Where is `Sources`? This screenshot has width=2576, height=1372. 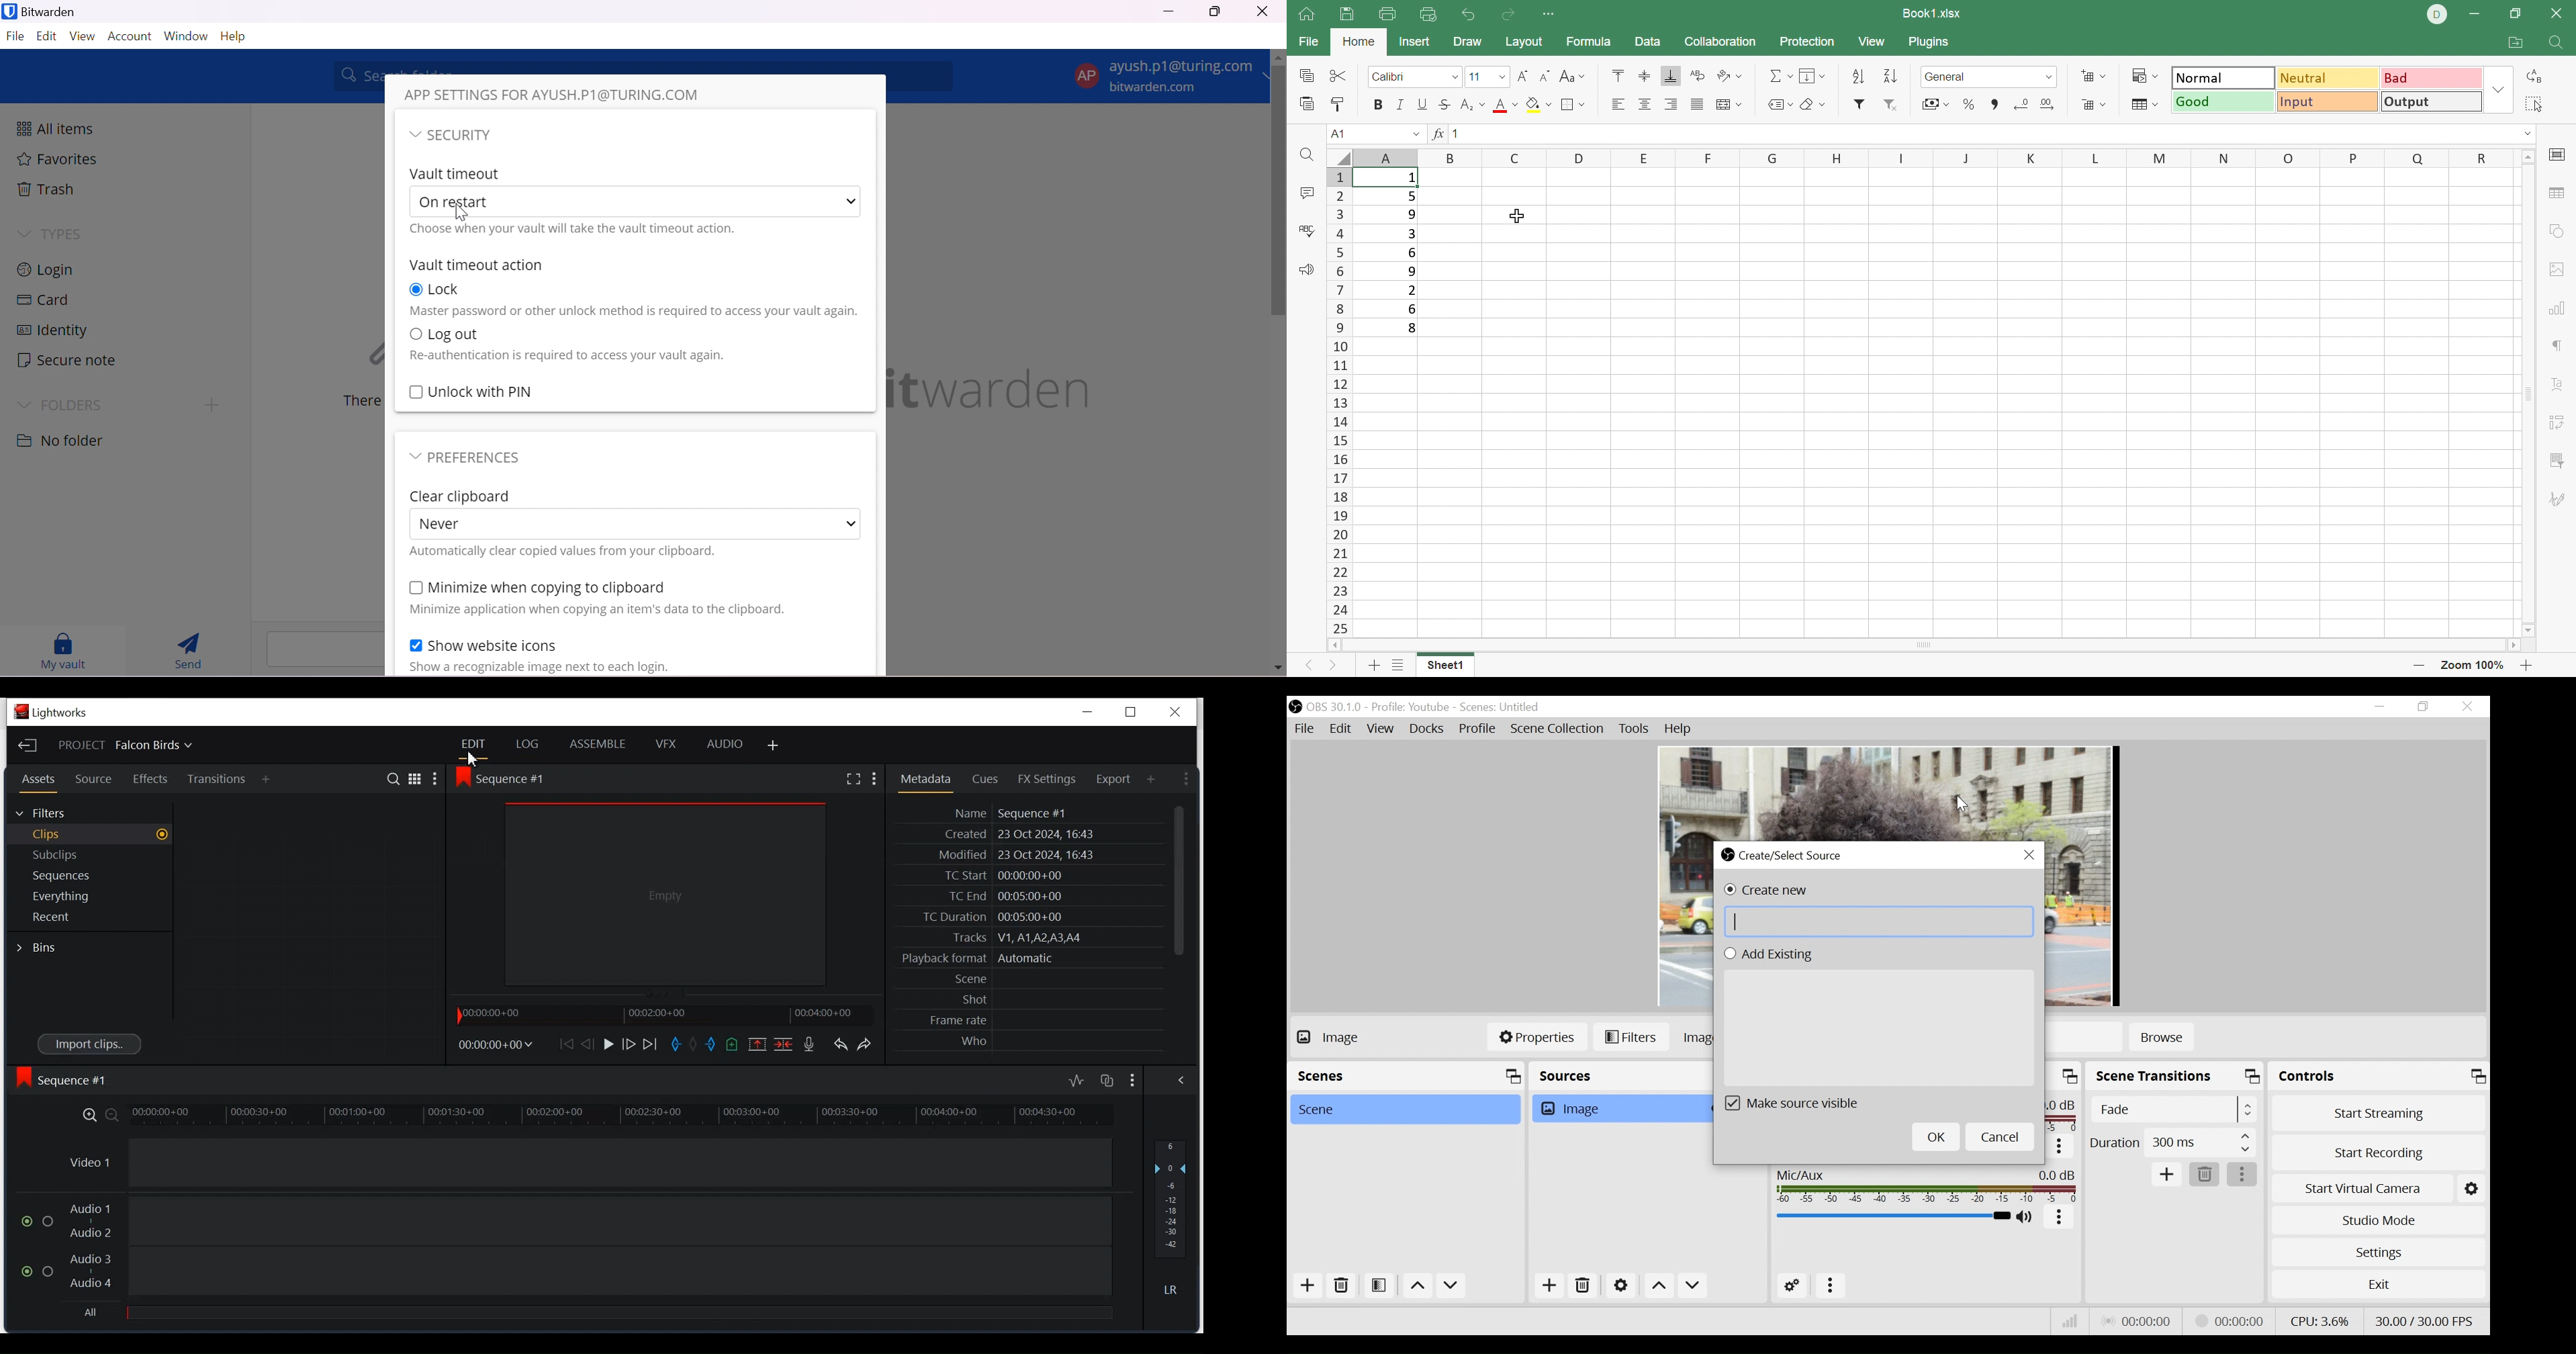
Sources is located at coordinates (1619, 1076).